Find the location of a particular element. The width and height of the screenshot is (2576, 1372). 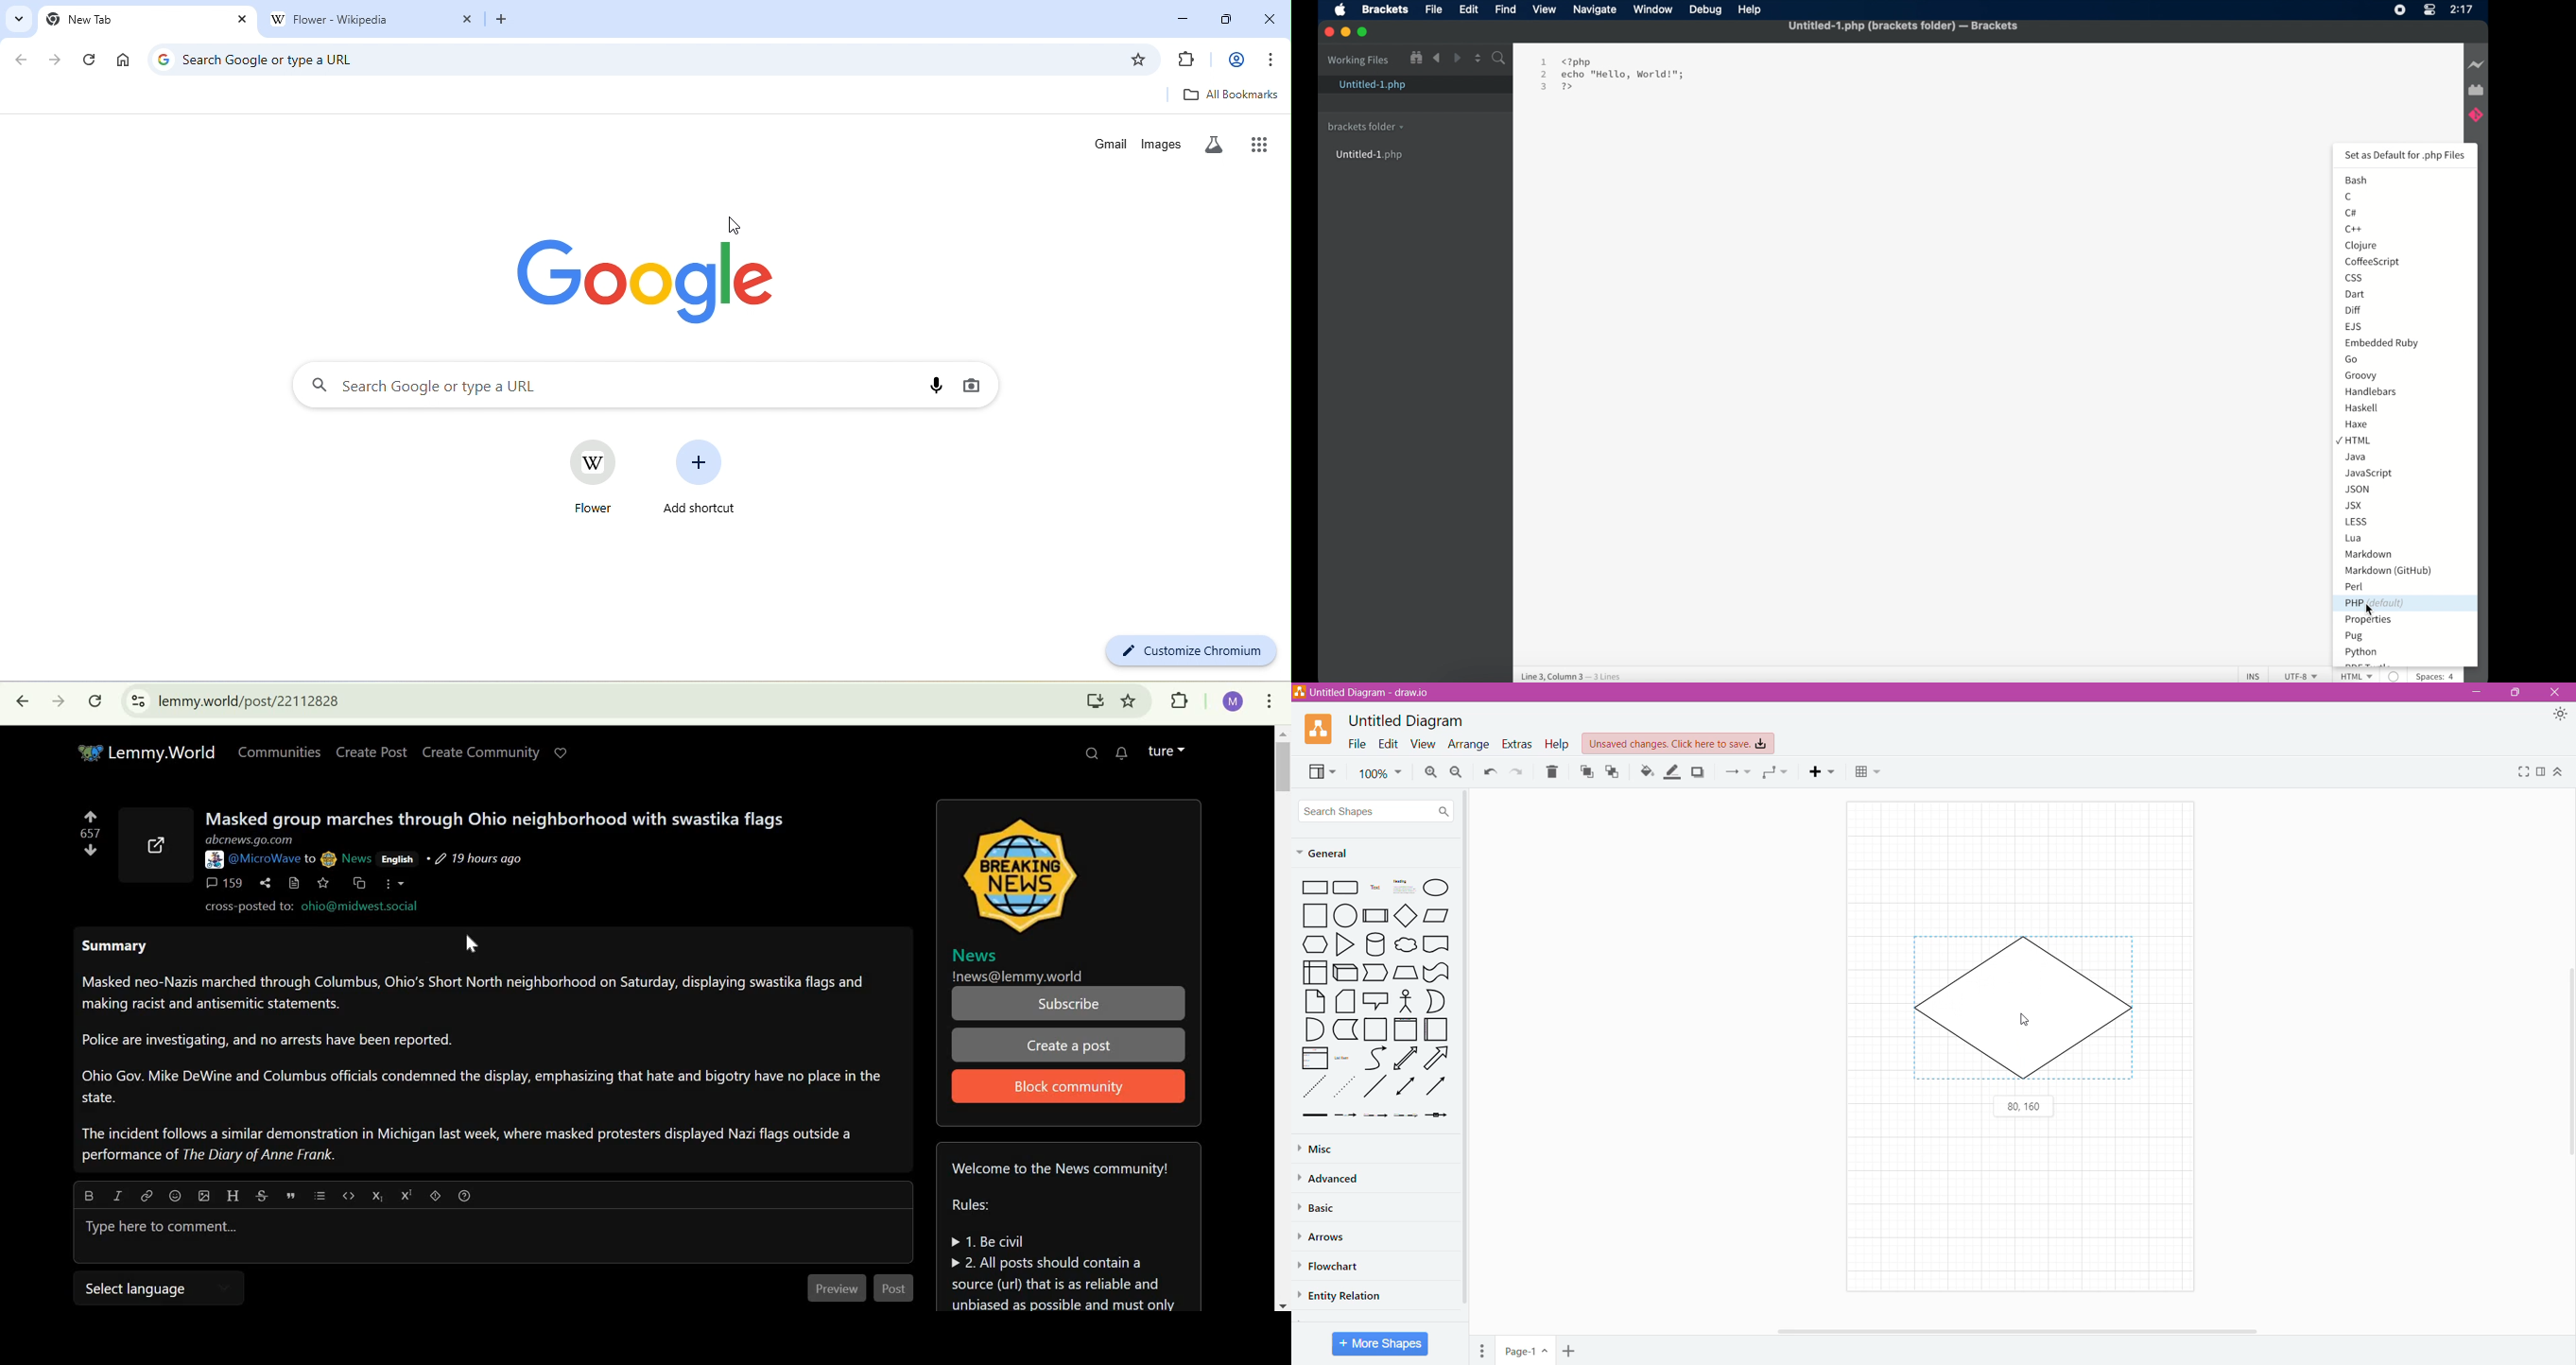

forward is located at coordinates (1456, 58).